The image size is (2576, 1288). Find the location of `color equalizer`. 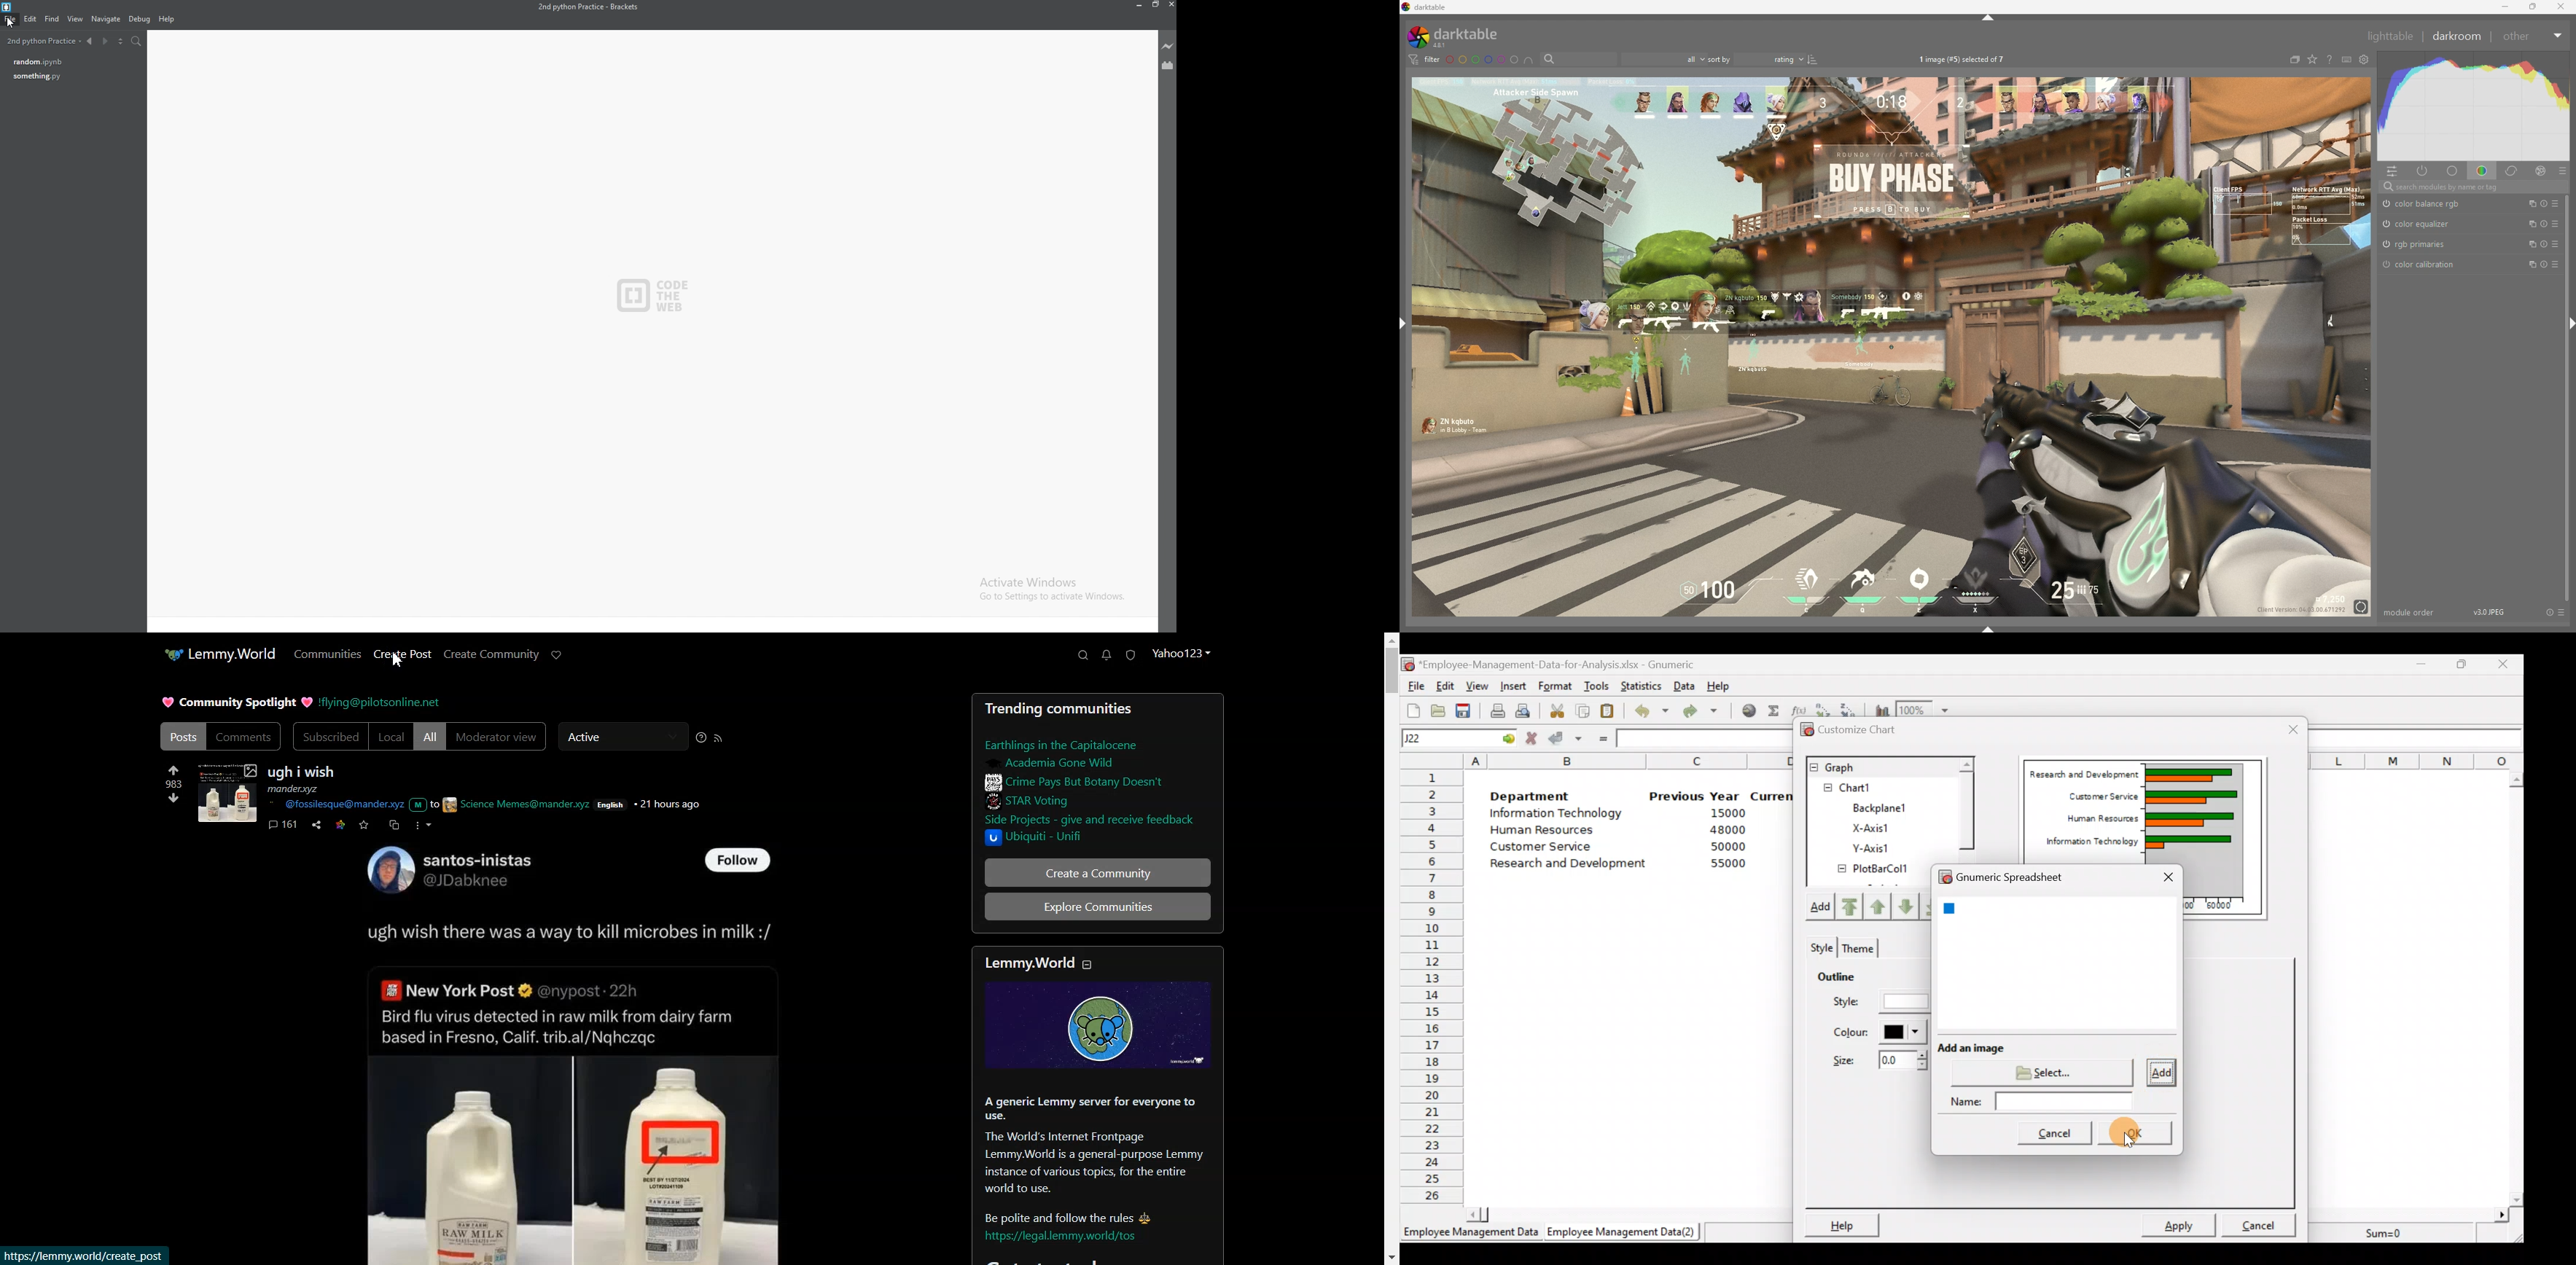

color equalizer is located at coordinates (2420, 223).